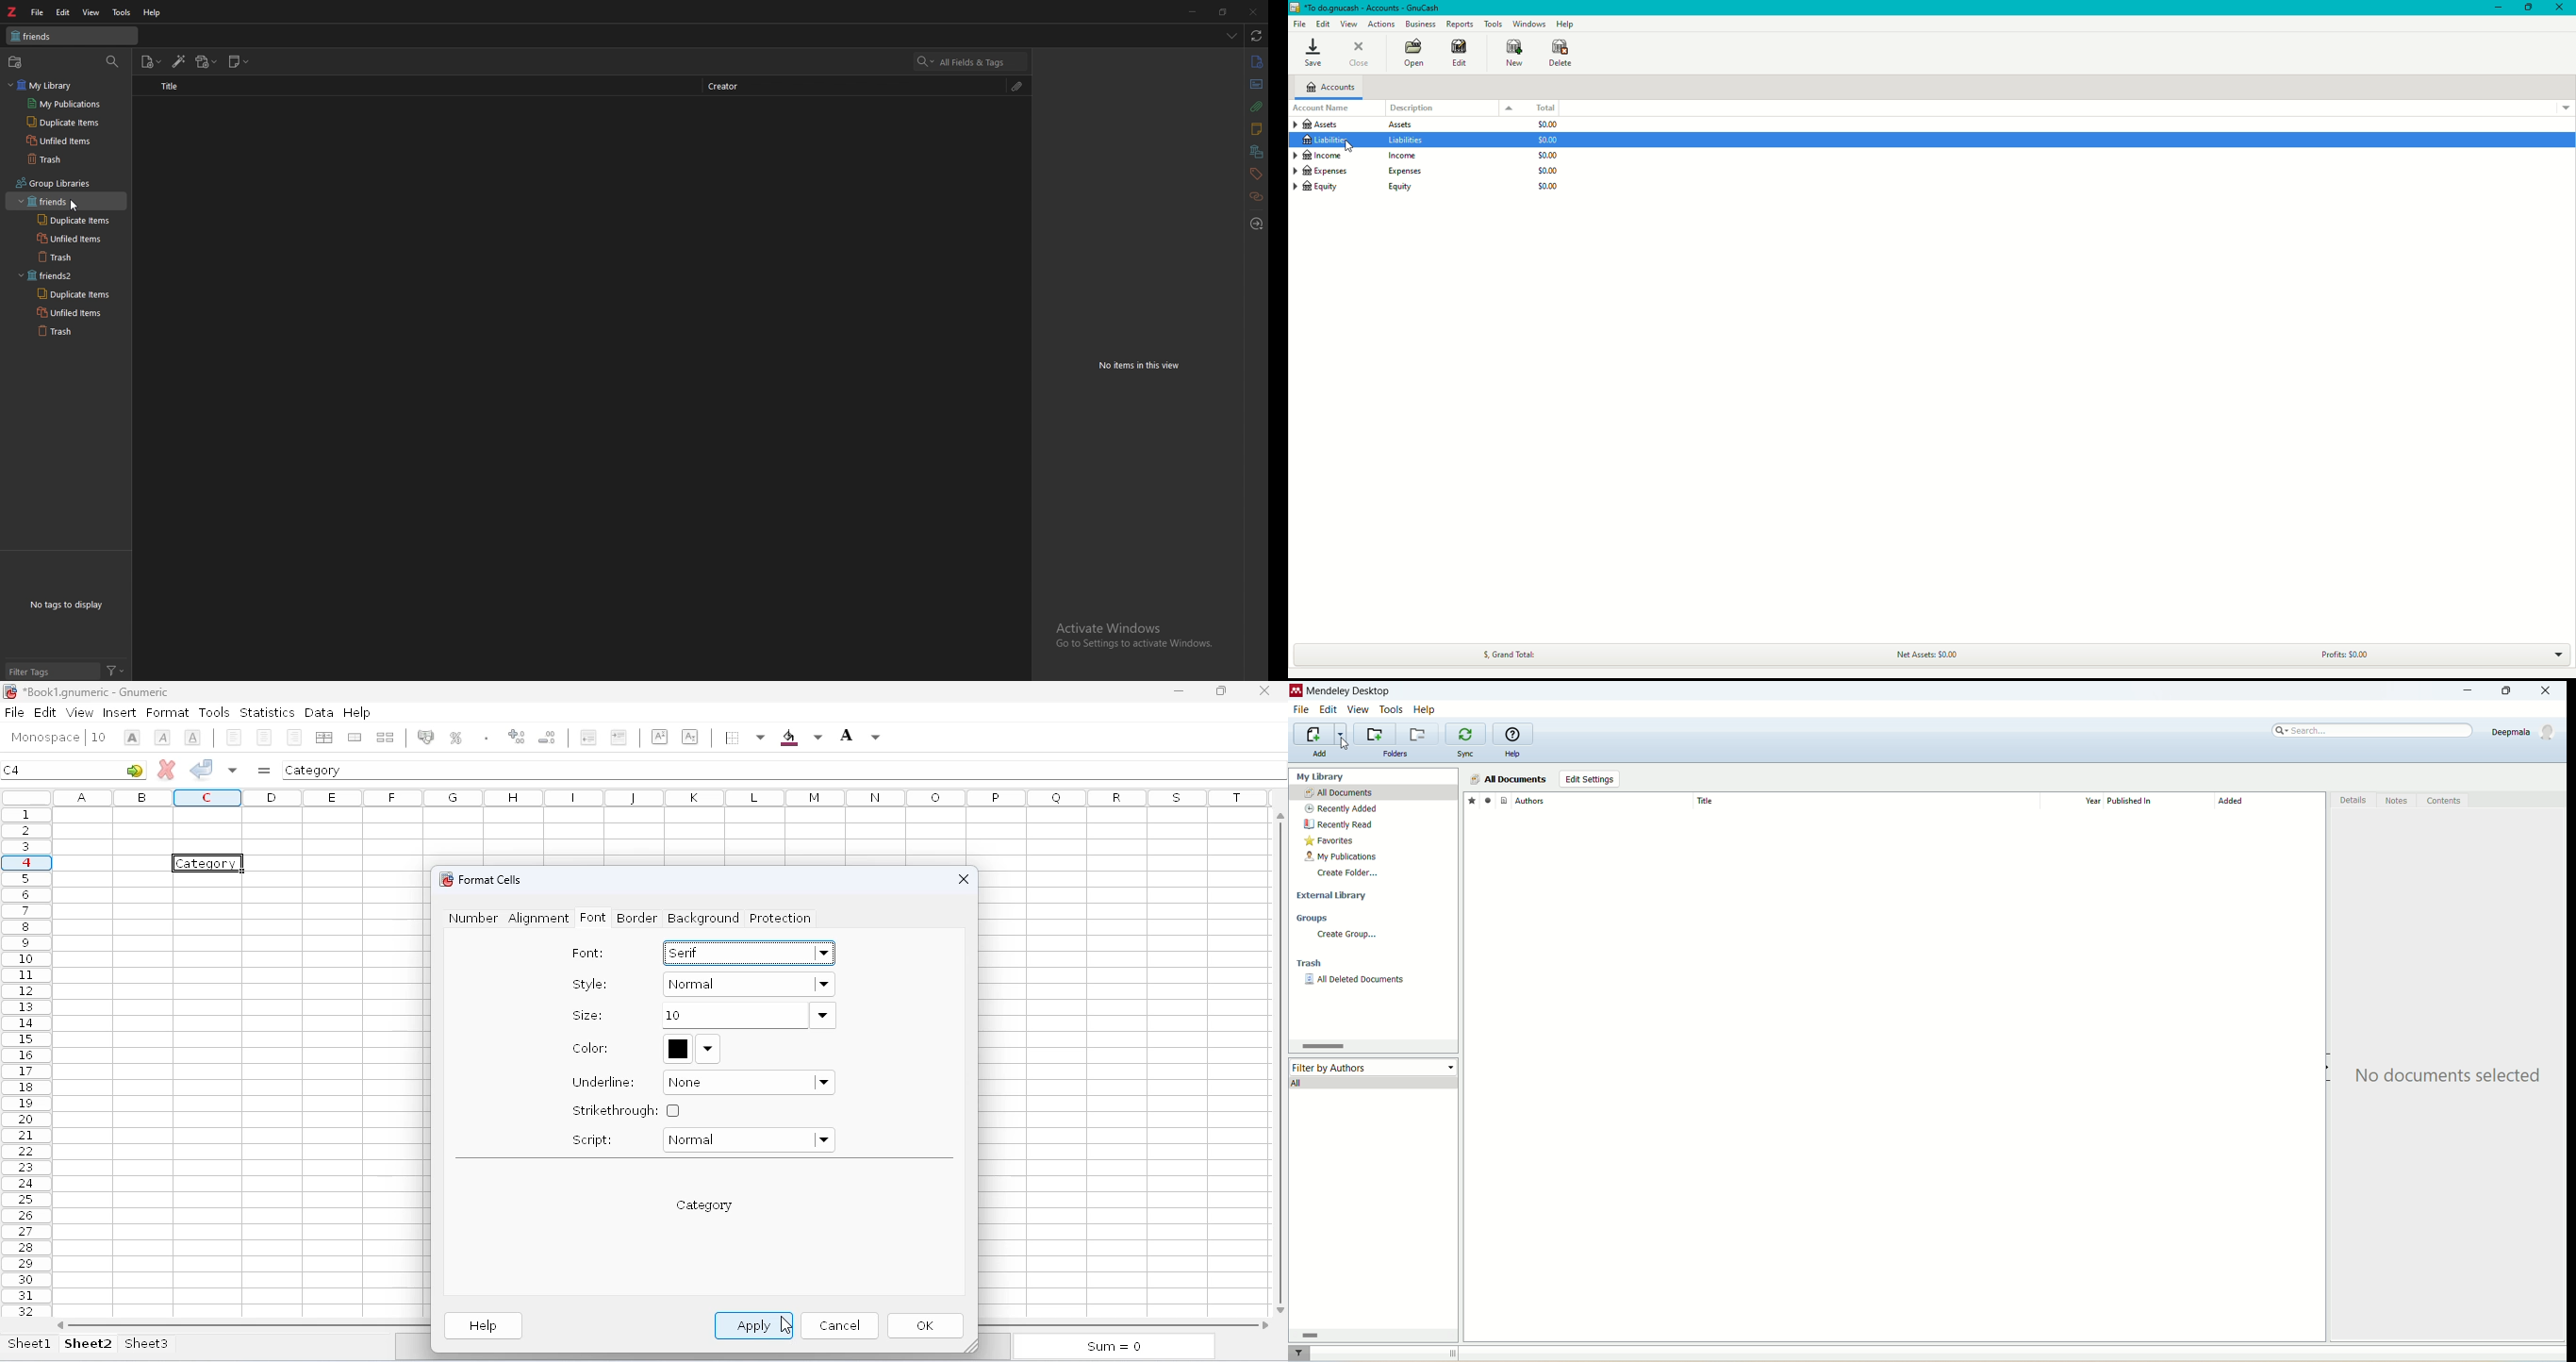 The image size is (2576, 1372). Describe the element at coordinates (167, 769) in the screenshot. I see `cancel change` at that location.